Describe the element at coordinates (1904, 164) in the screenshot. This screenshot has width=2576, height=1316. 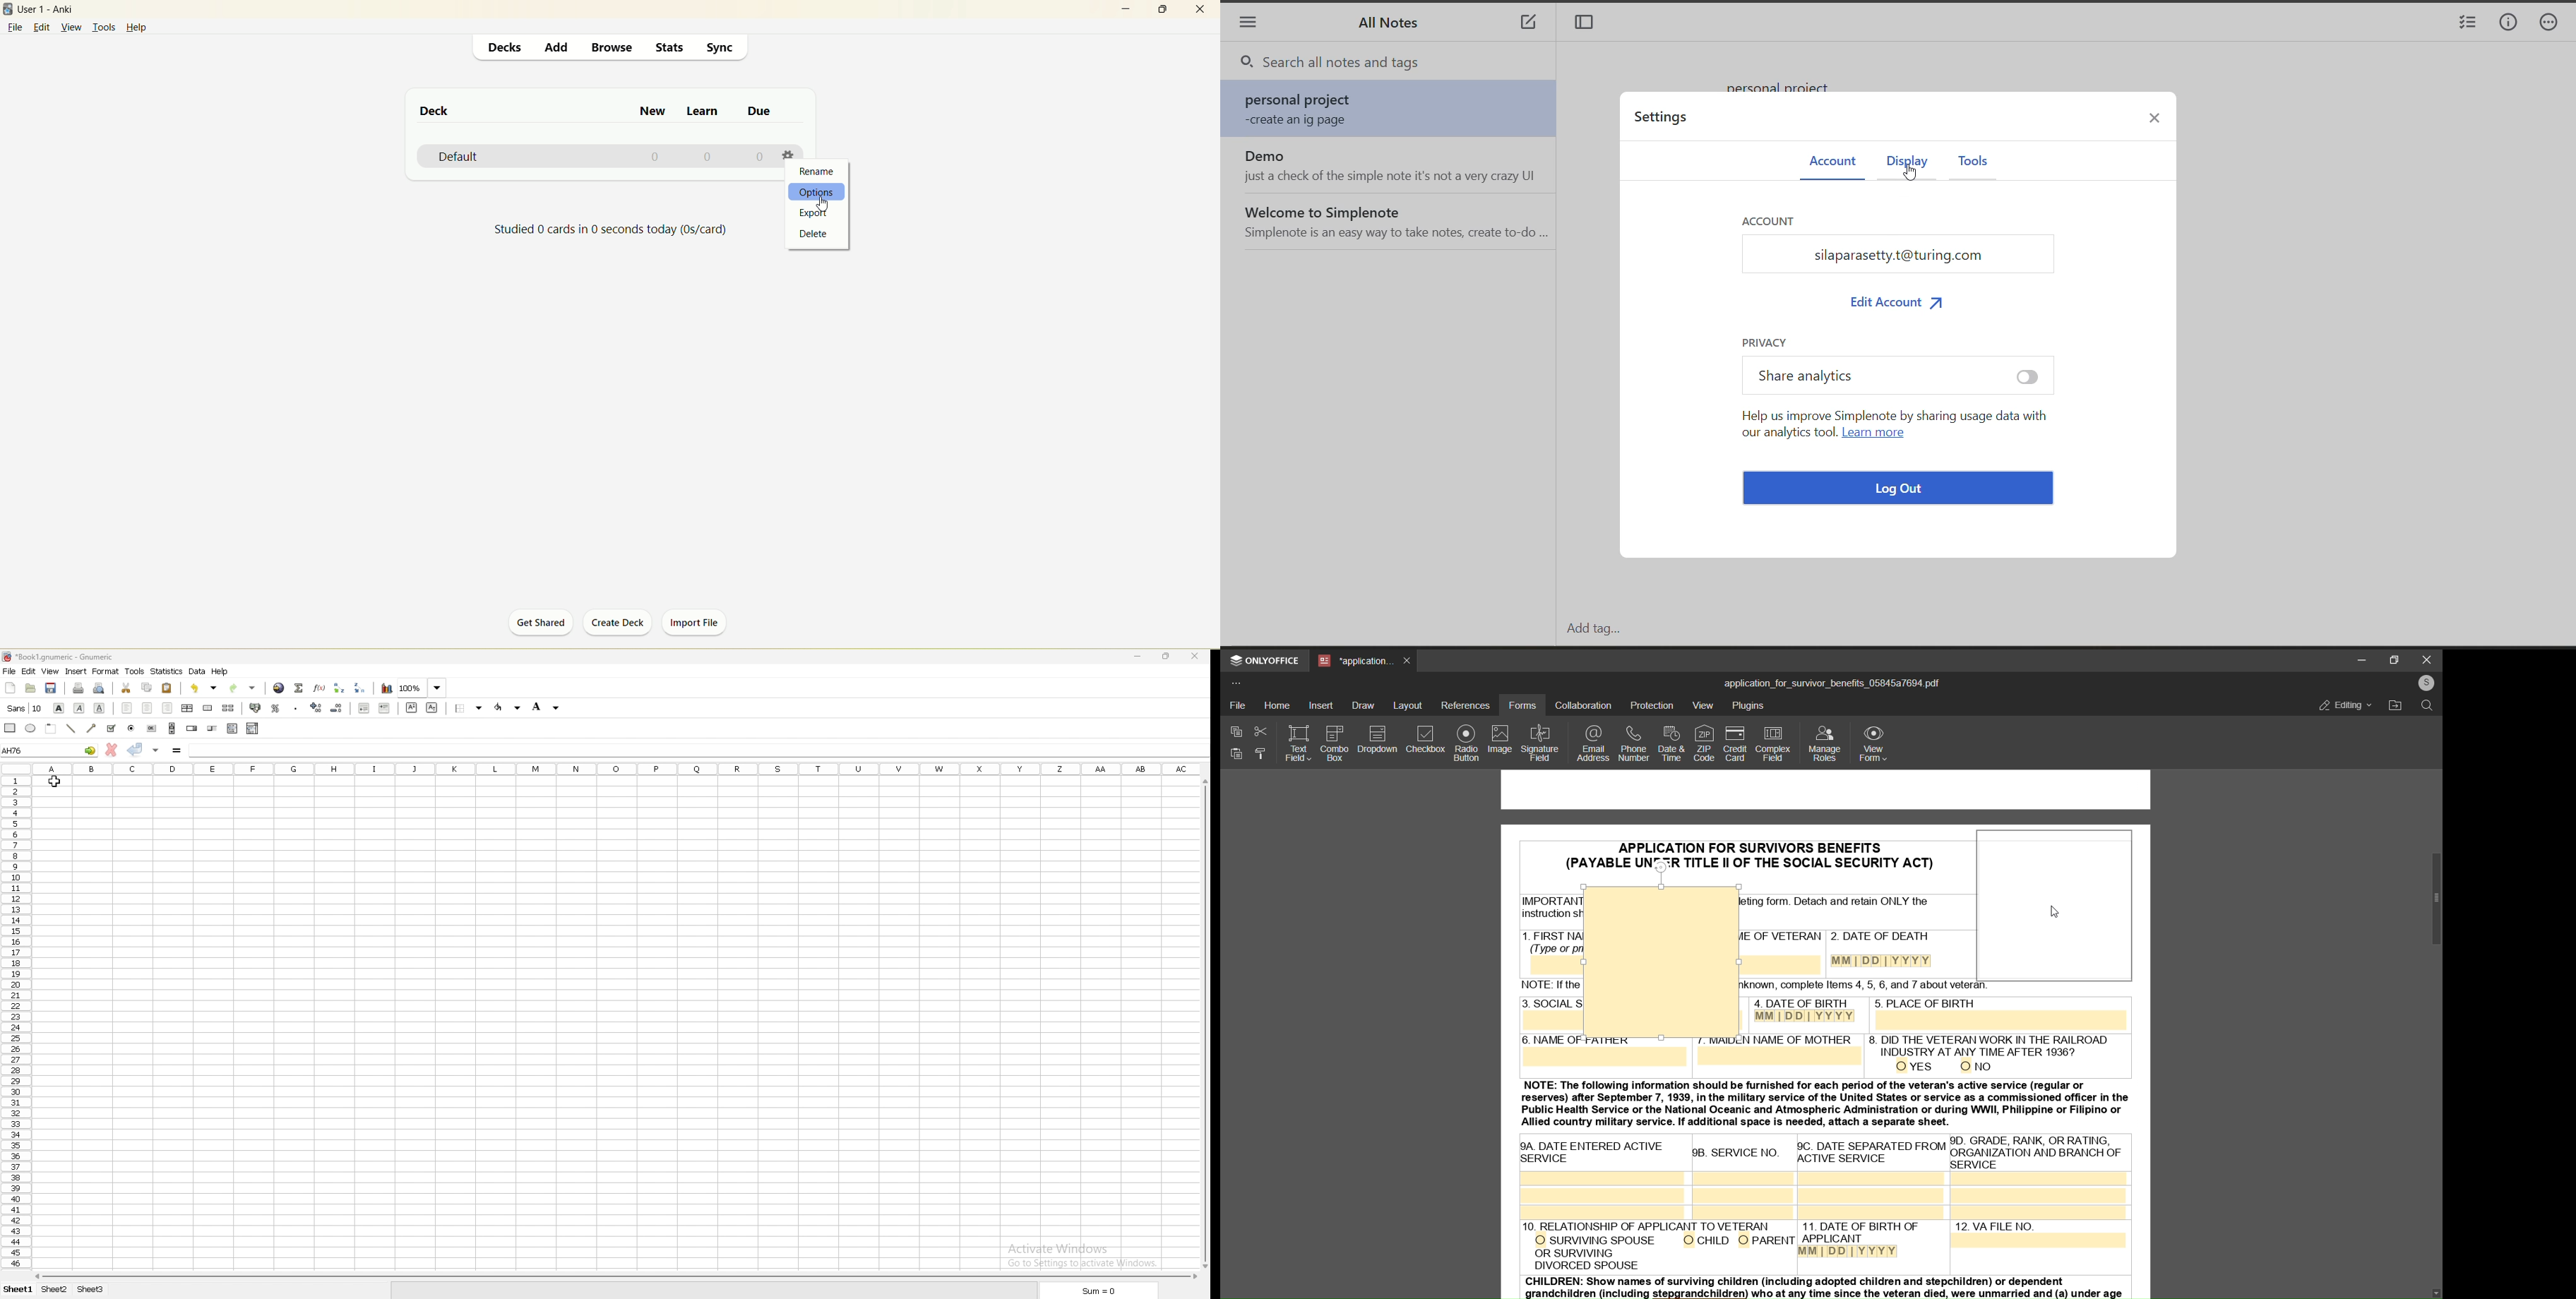
I see `display` at that location.